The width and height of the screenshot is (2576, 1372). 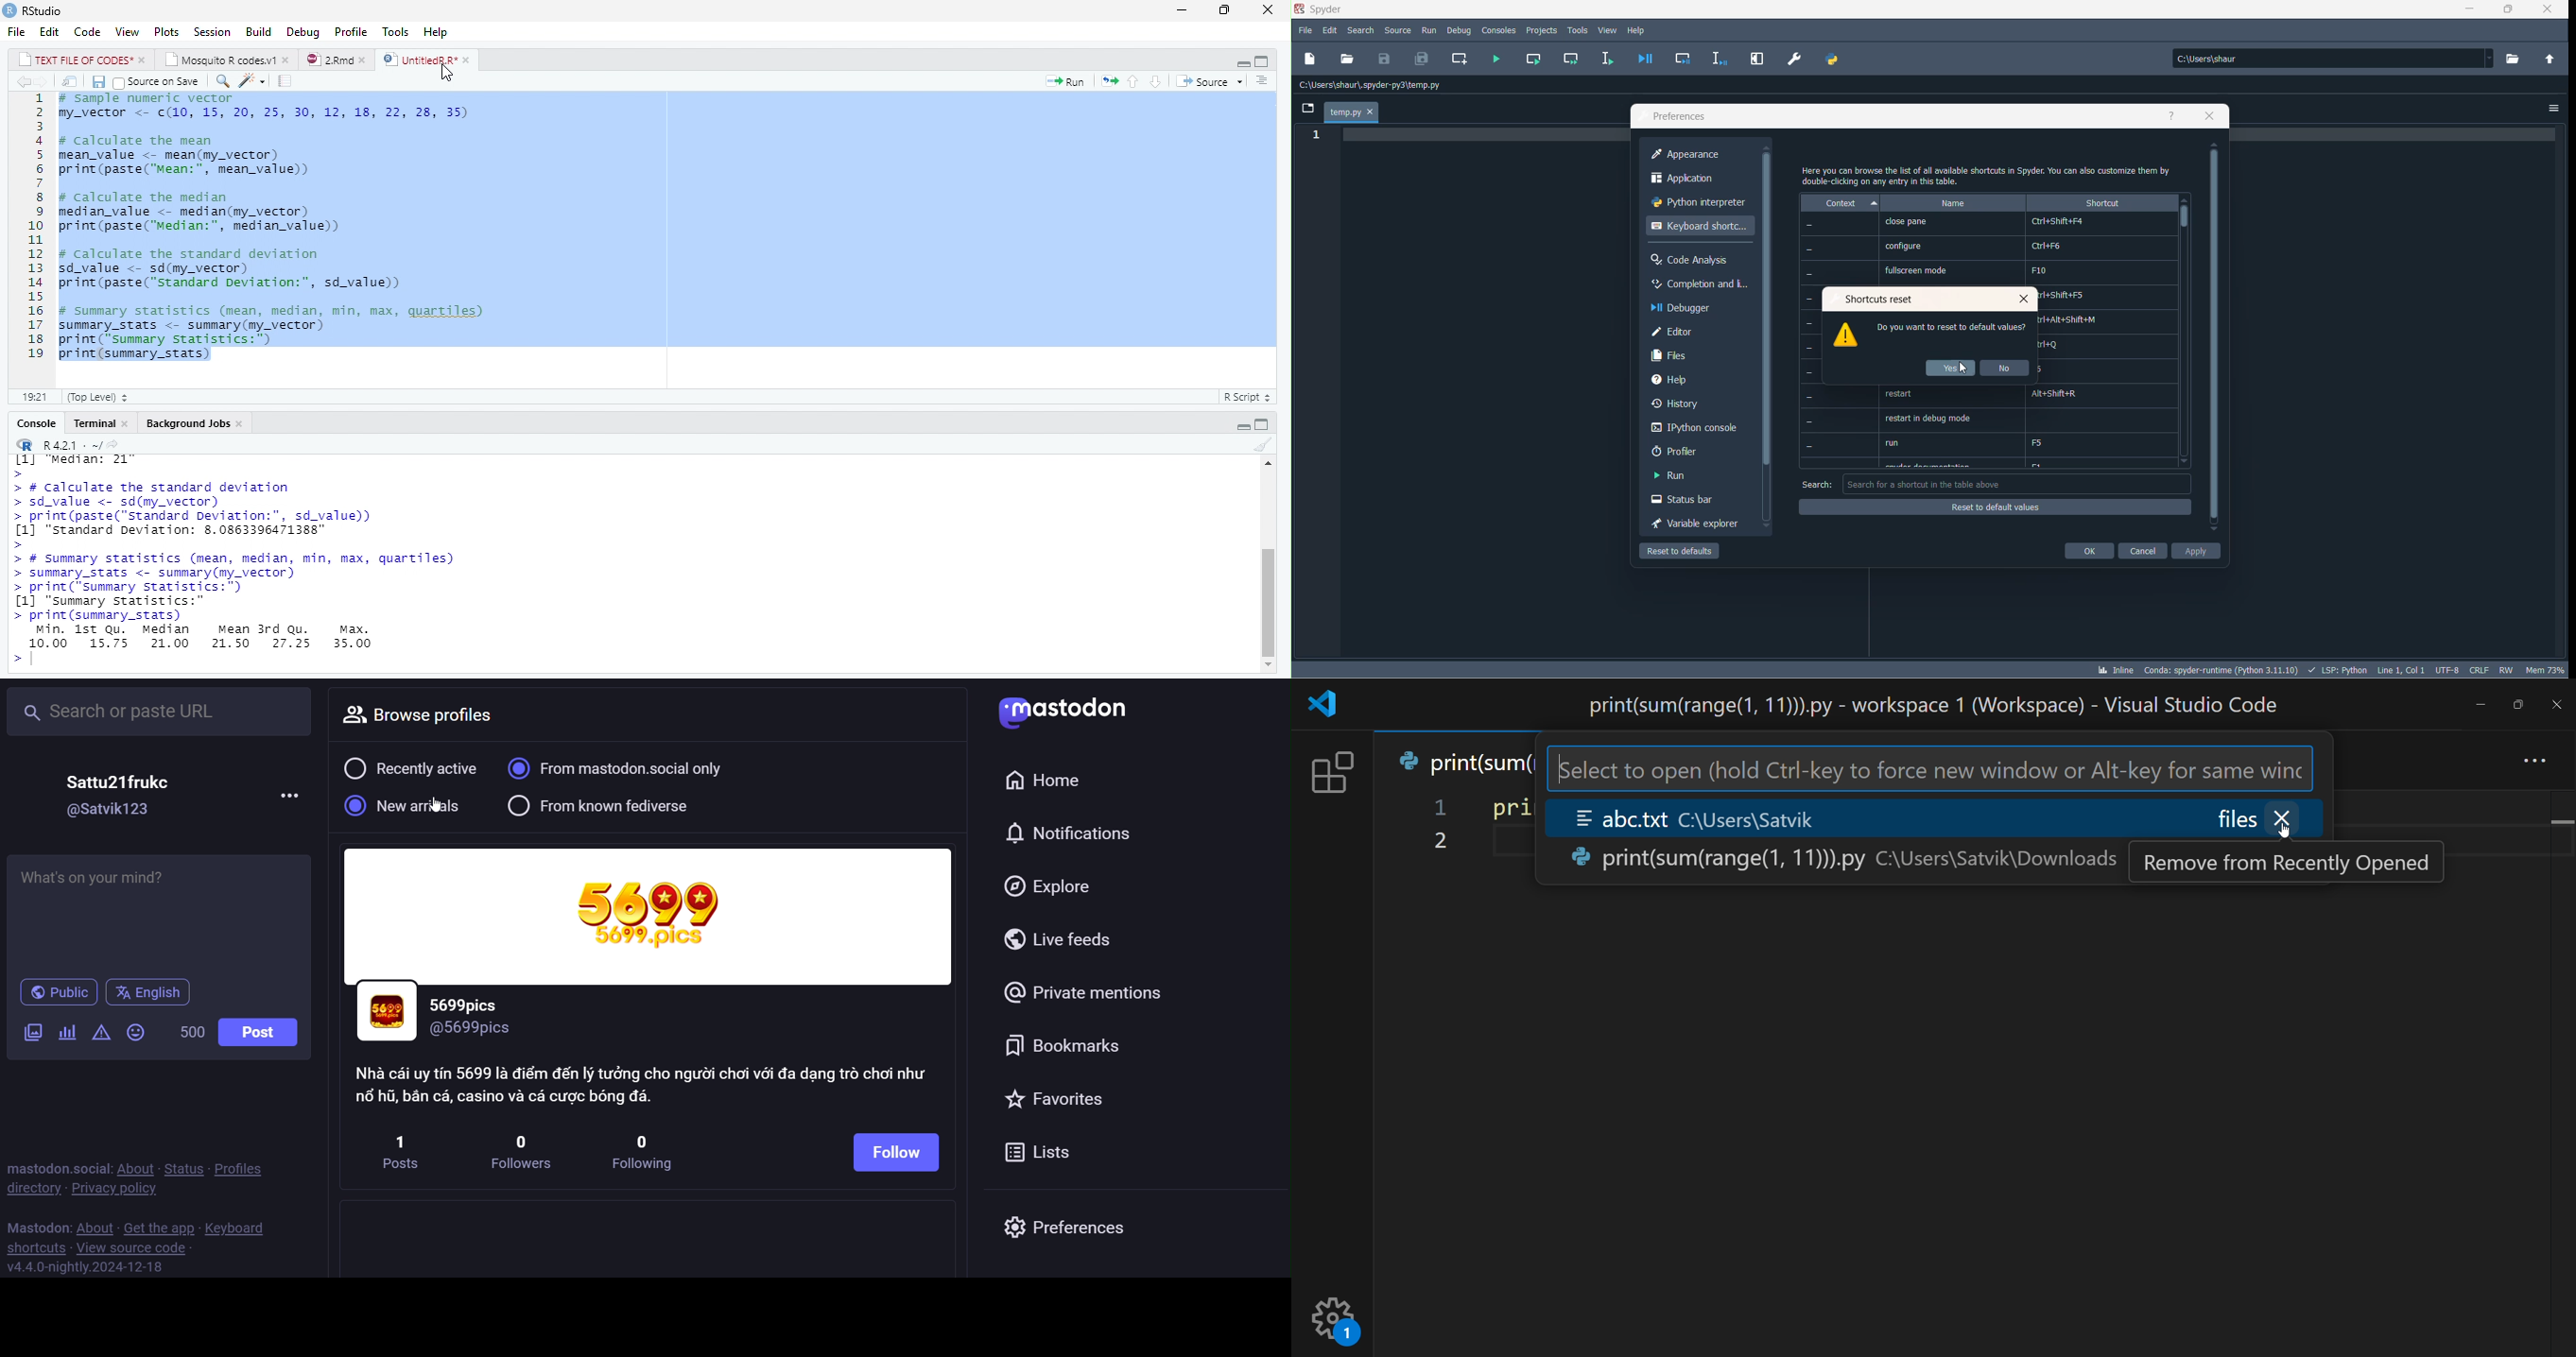 I want to click on file control, so click(x=2504, y=669).